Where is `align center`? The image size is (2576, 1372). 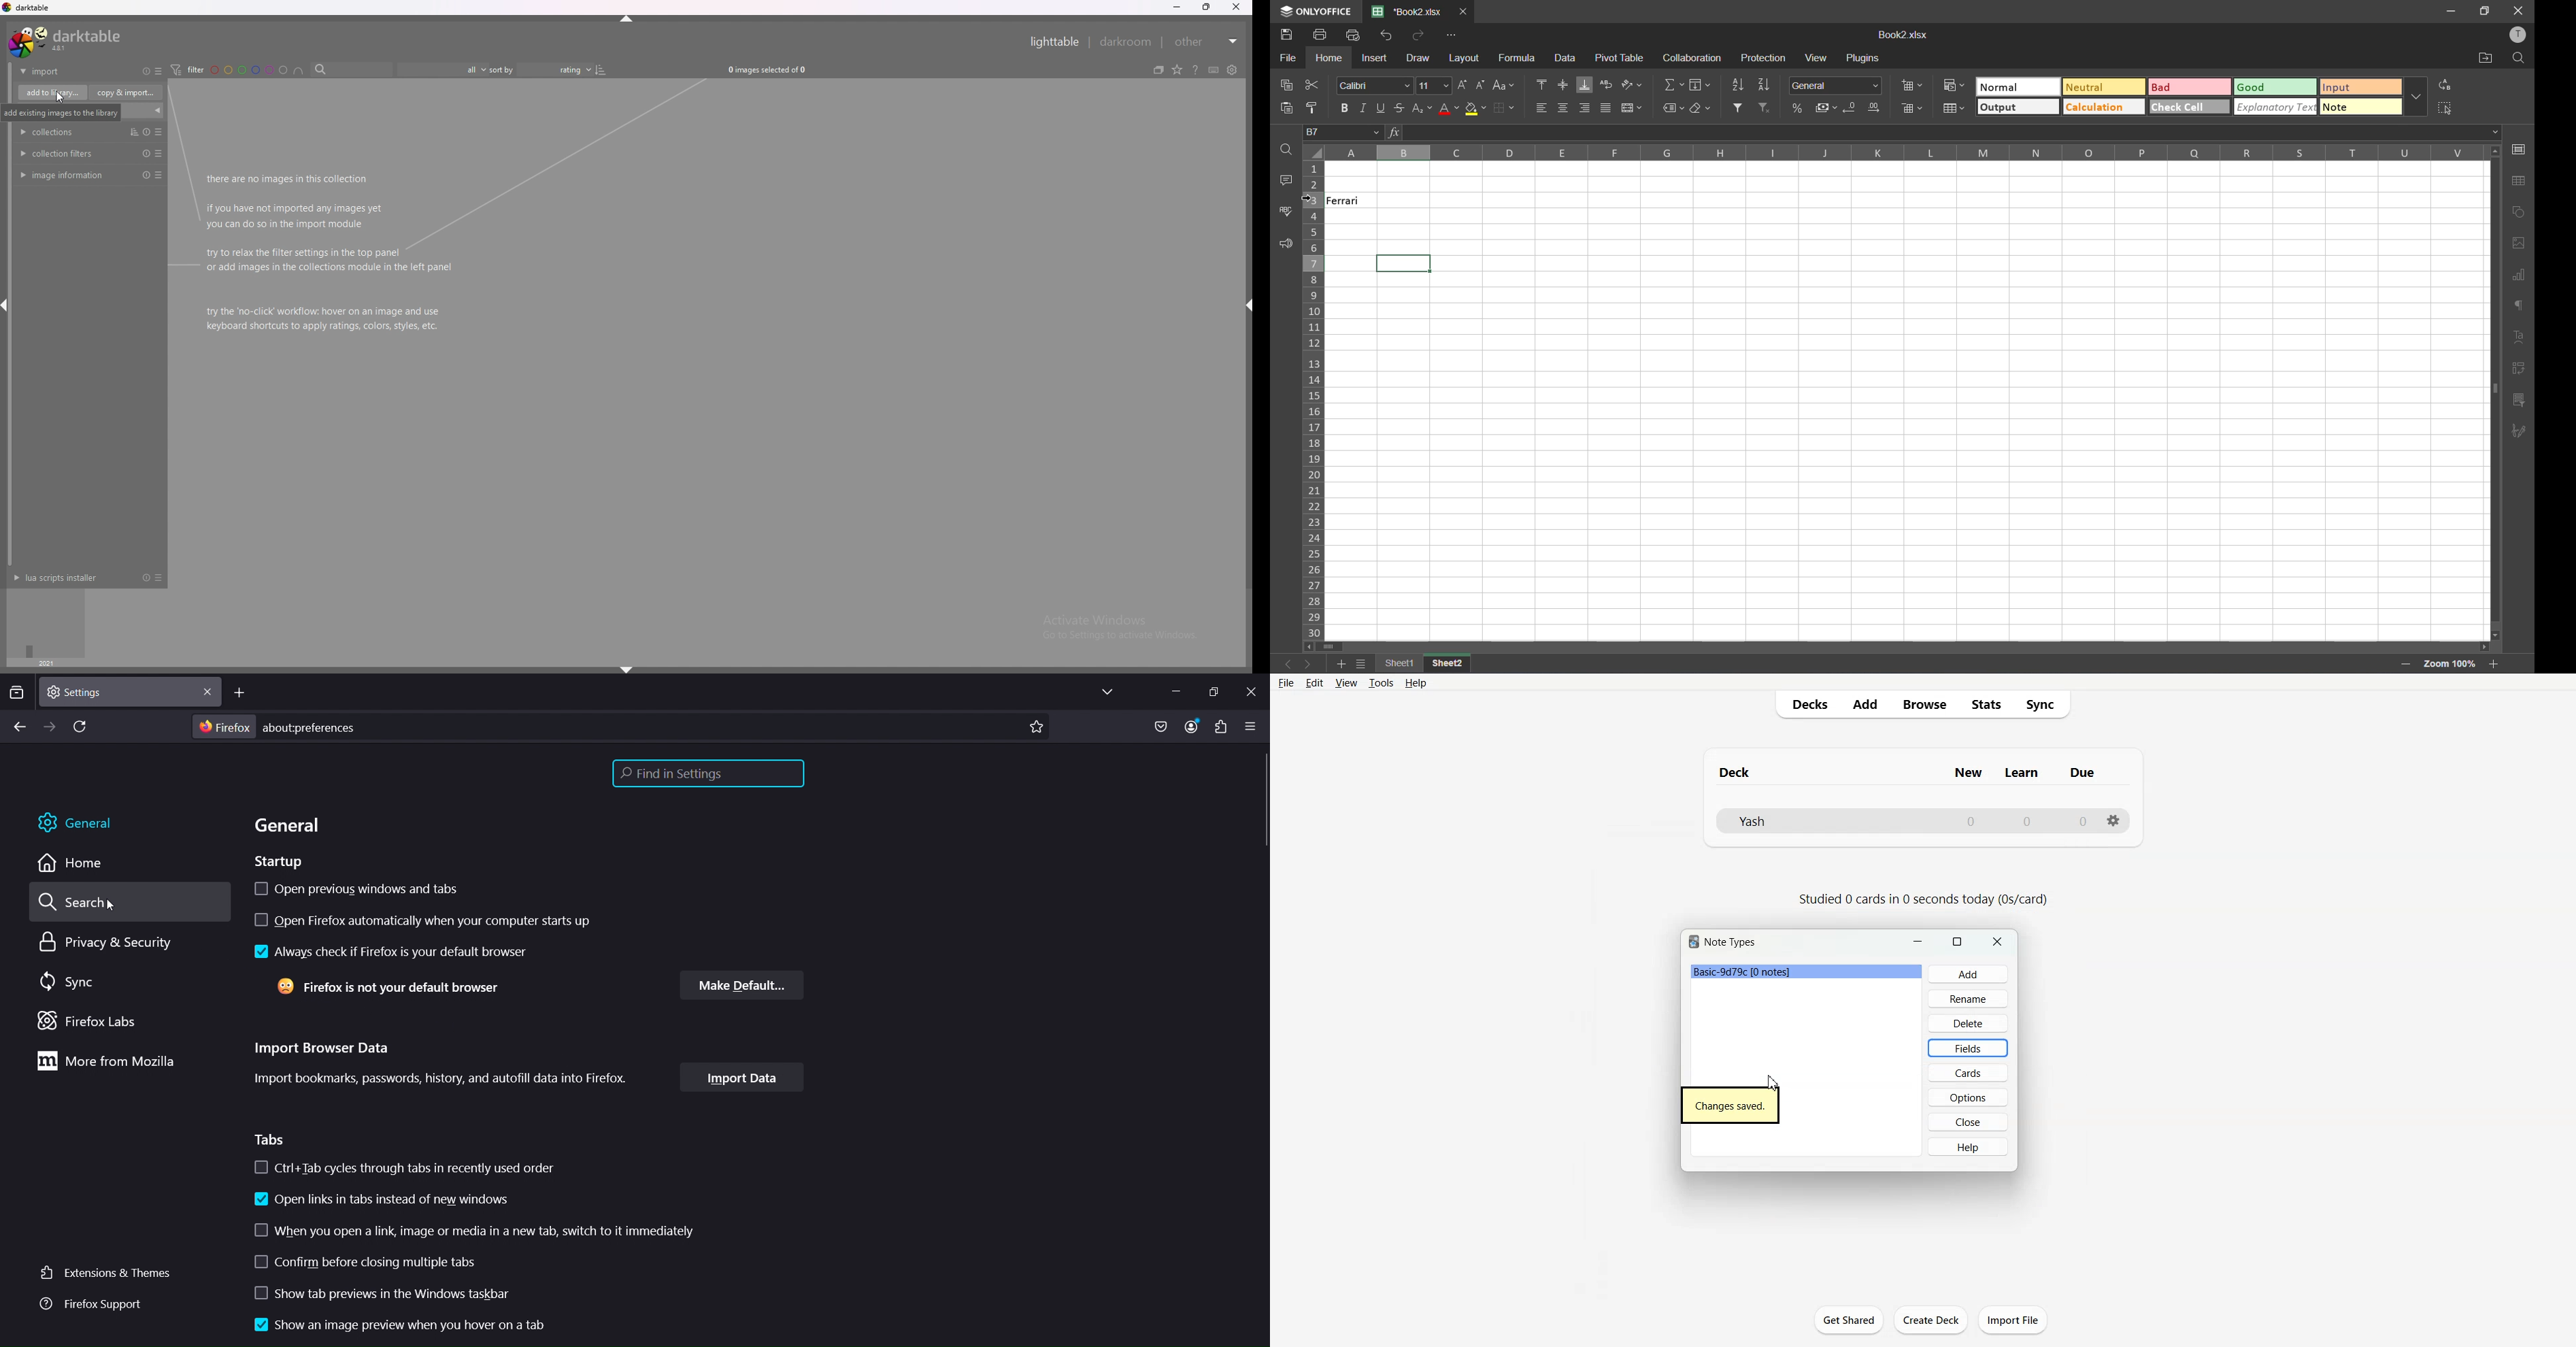
align center is located at coordinates (1561, 107).